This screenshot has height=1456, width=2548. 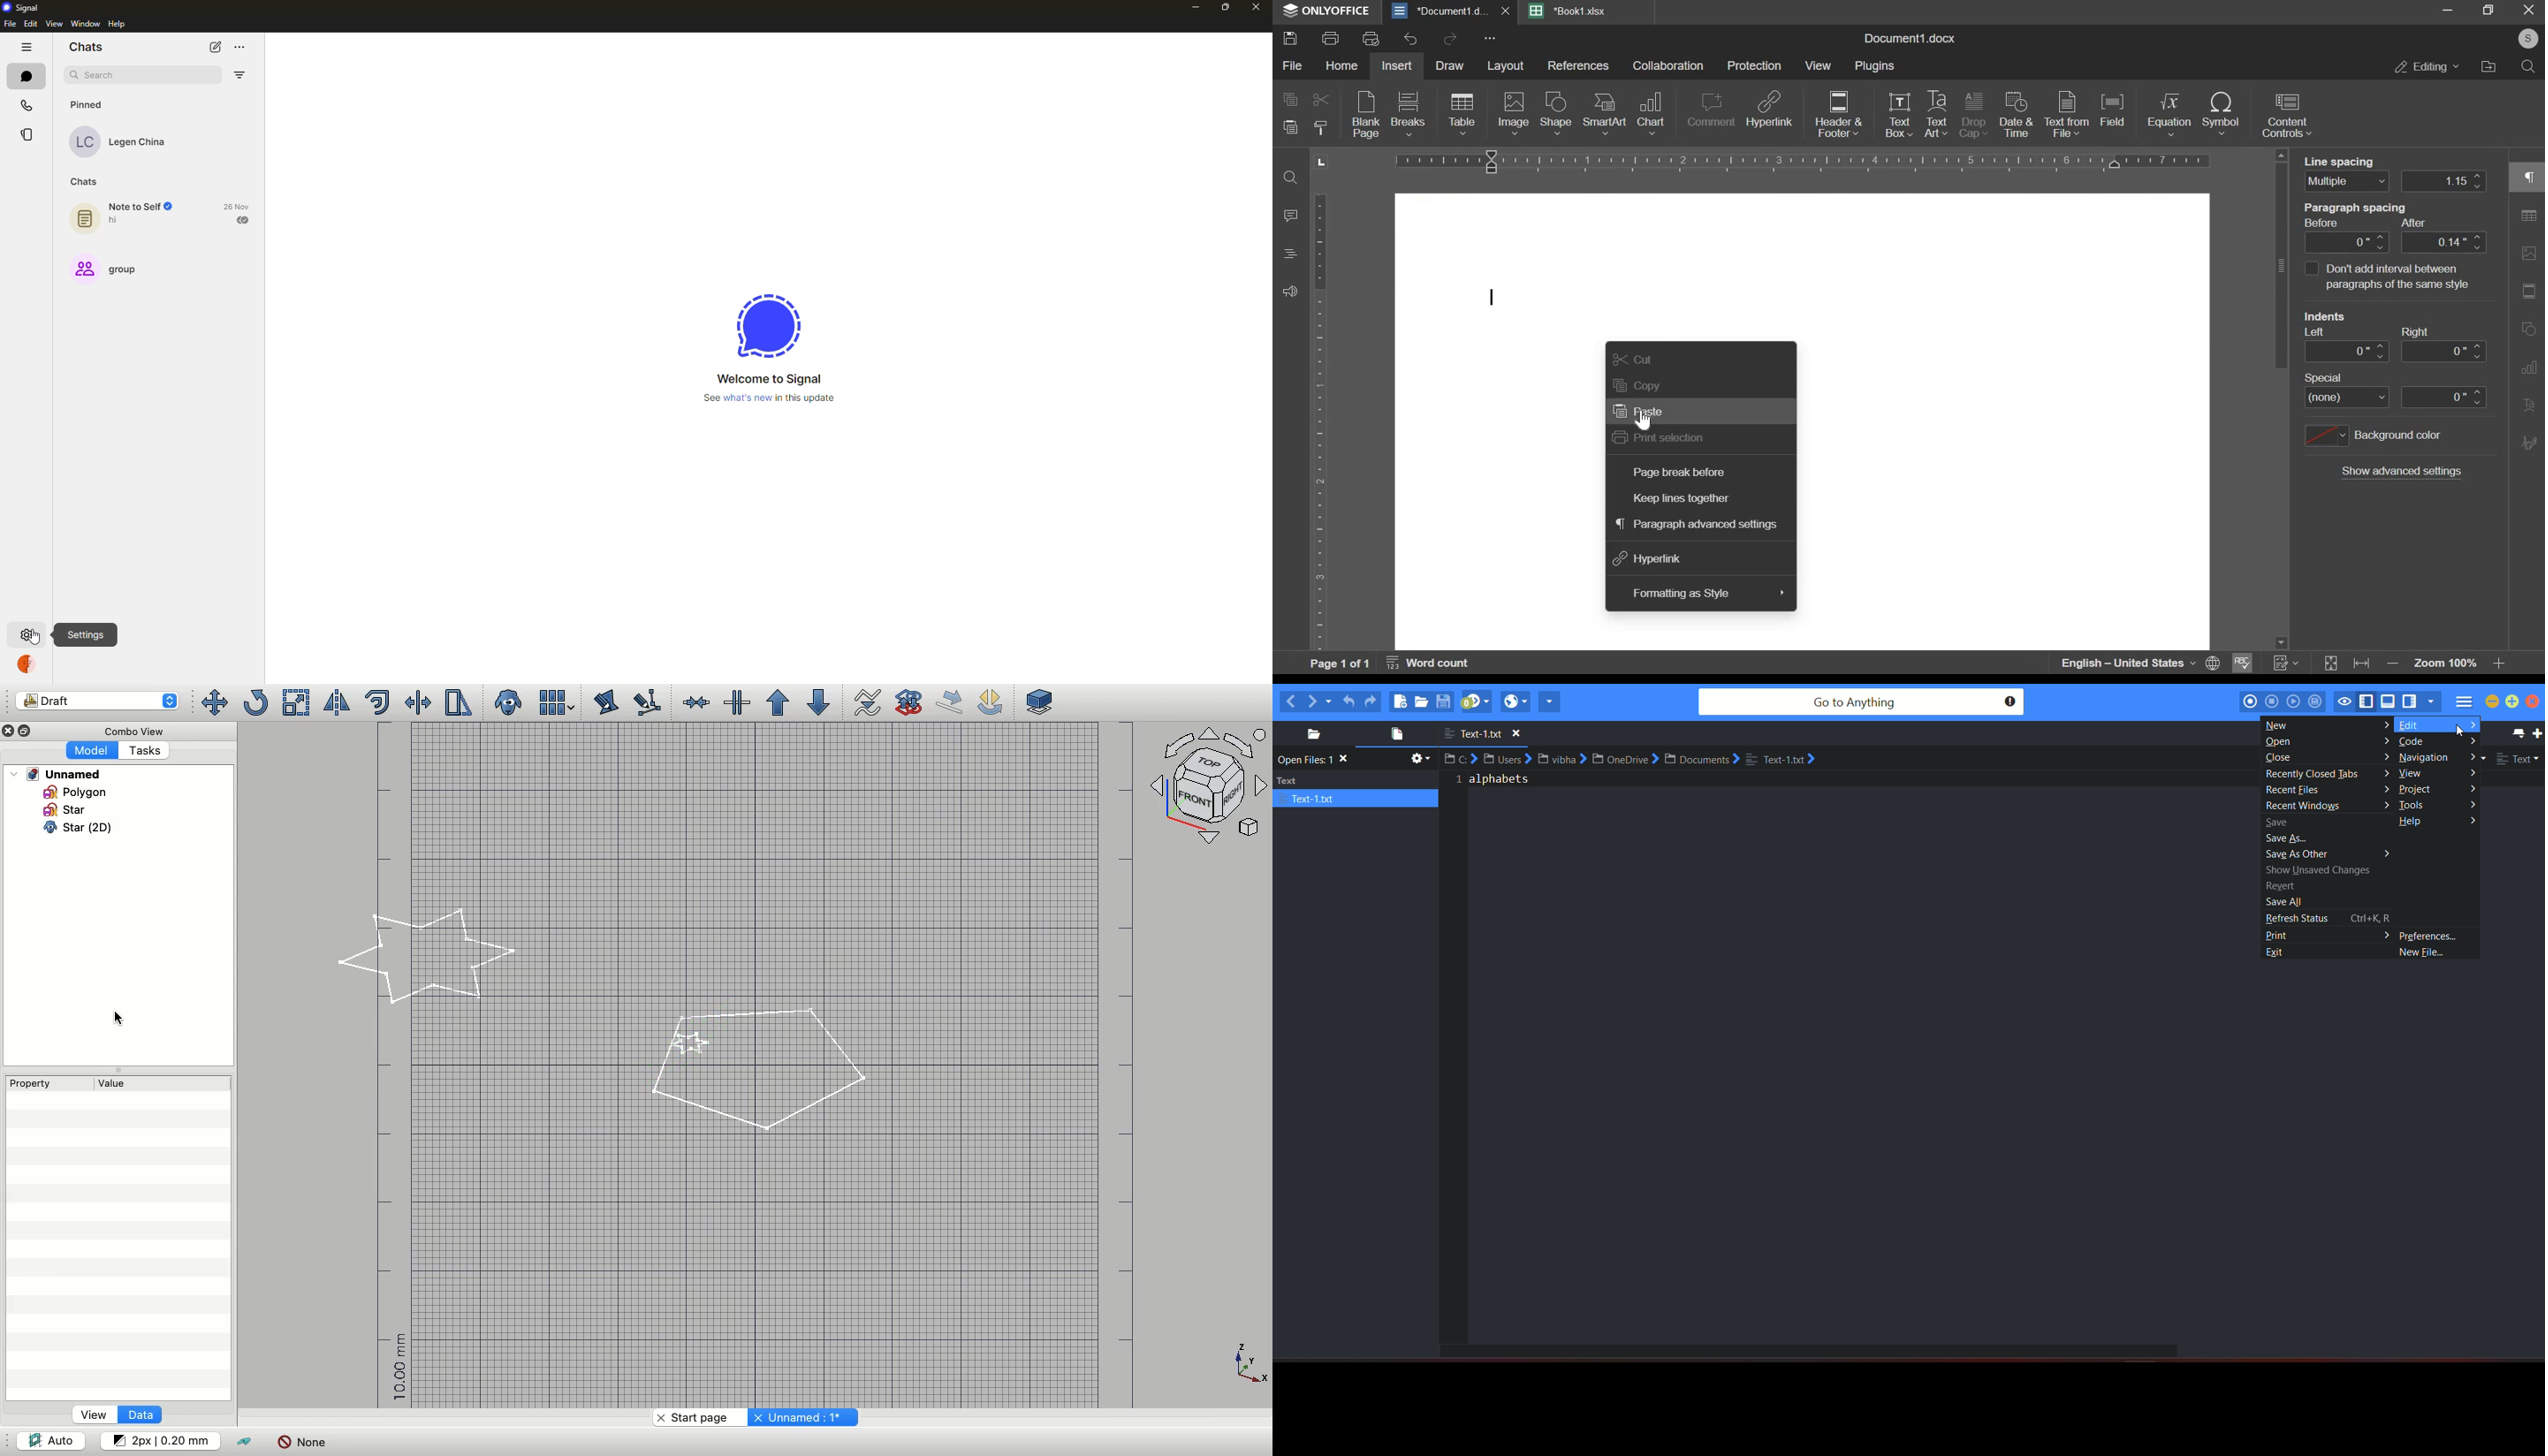 What do you see at coordinates (2346, 352) in the screenshot?
I see `left indent` at bounding box center [2346, 352].